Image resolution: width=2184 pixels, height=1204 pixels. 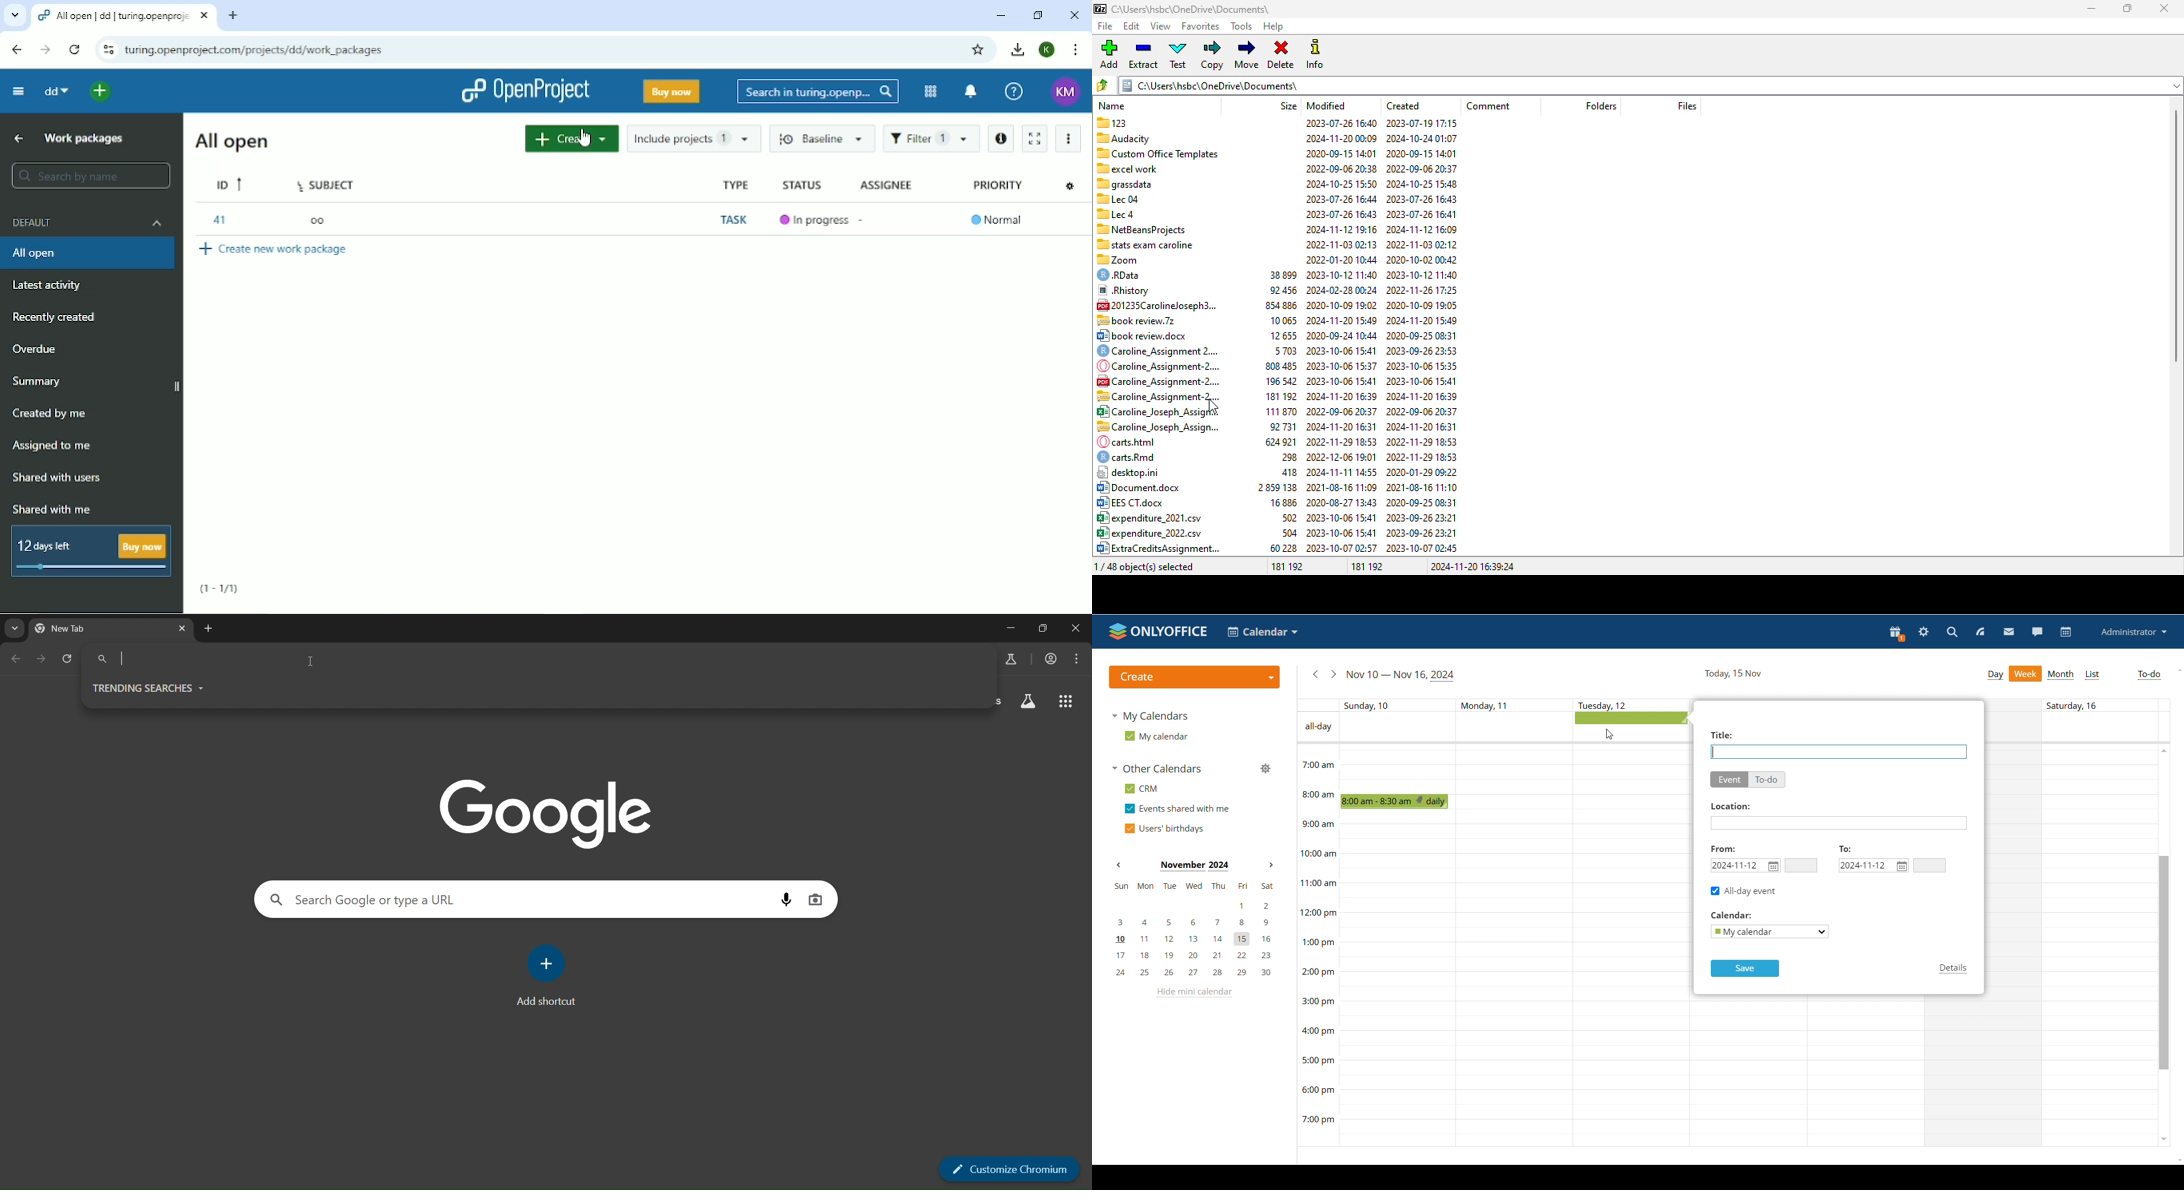 I want to click on voice search, so click(x=786, y=900).